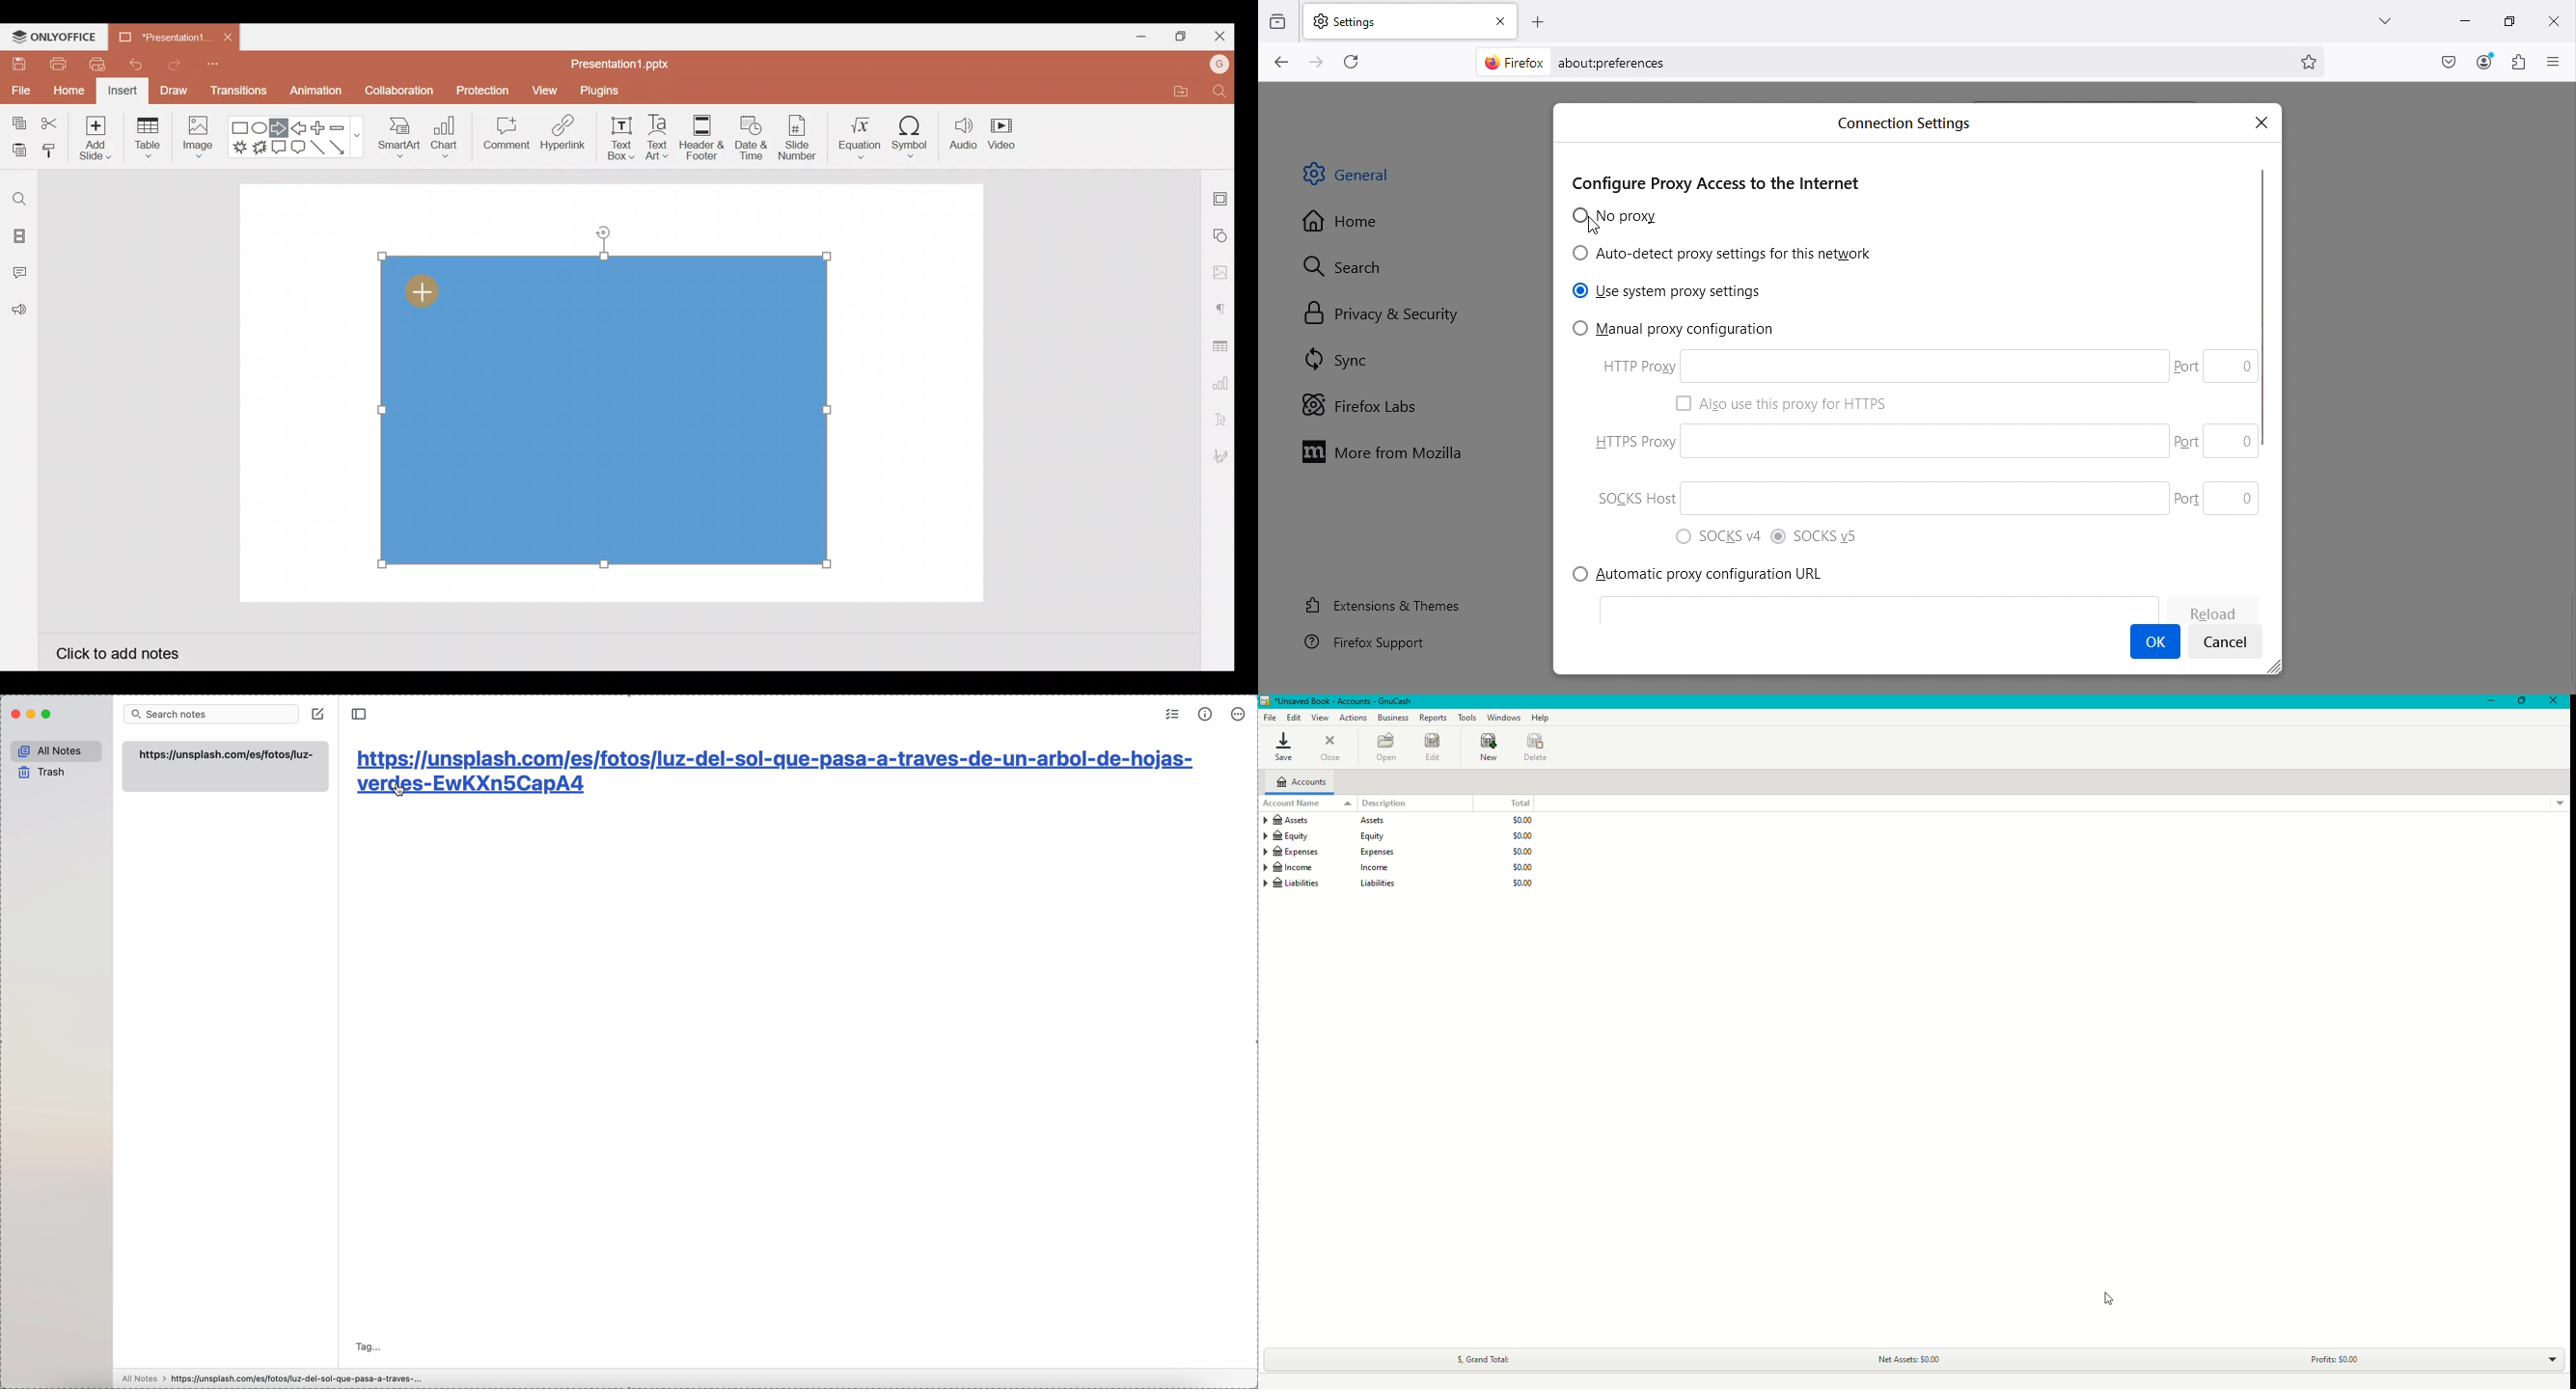  I want to click on Go back one page, so click(1281, 63).